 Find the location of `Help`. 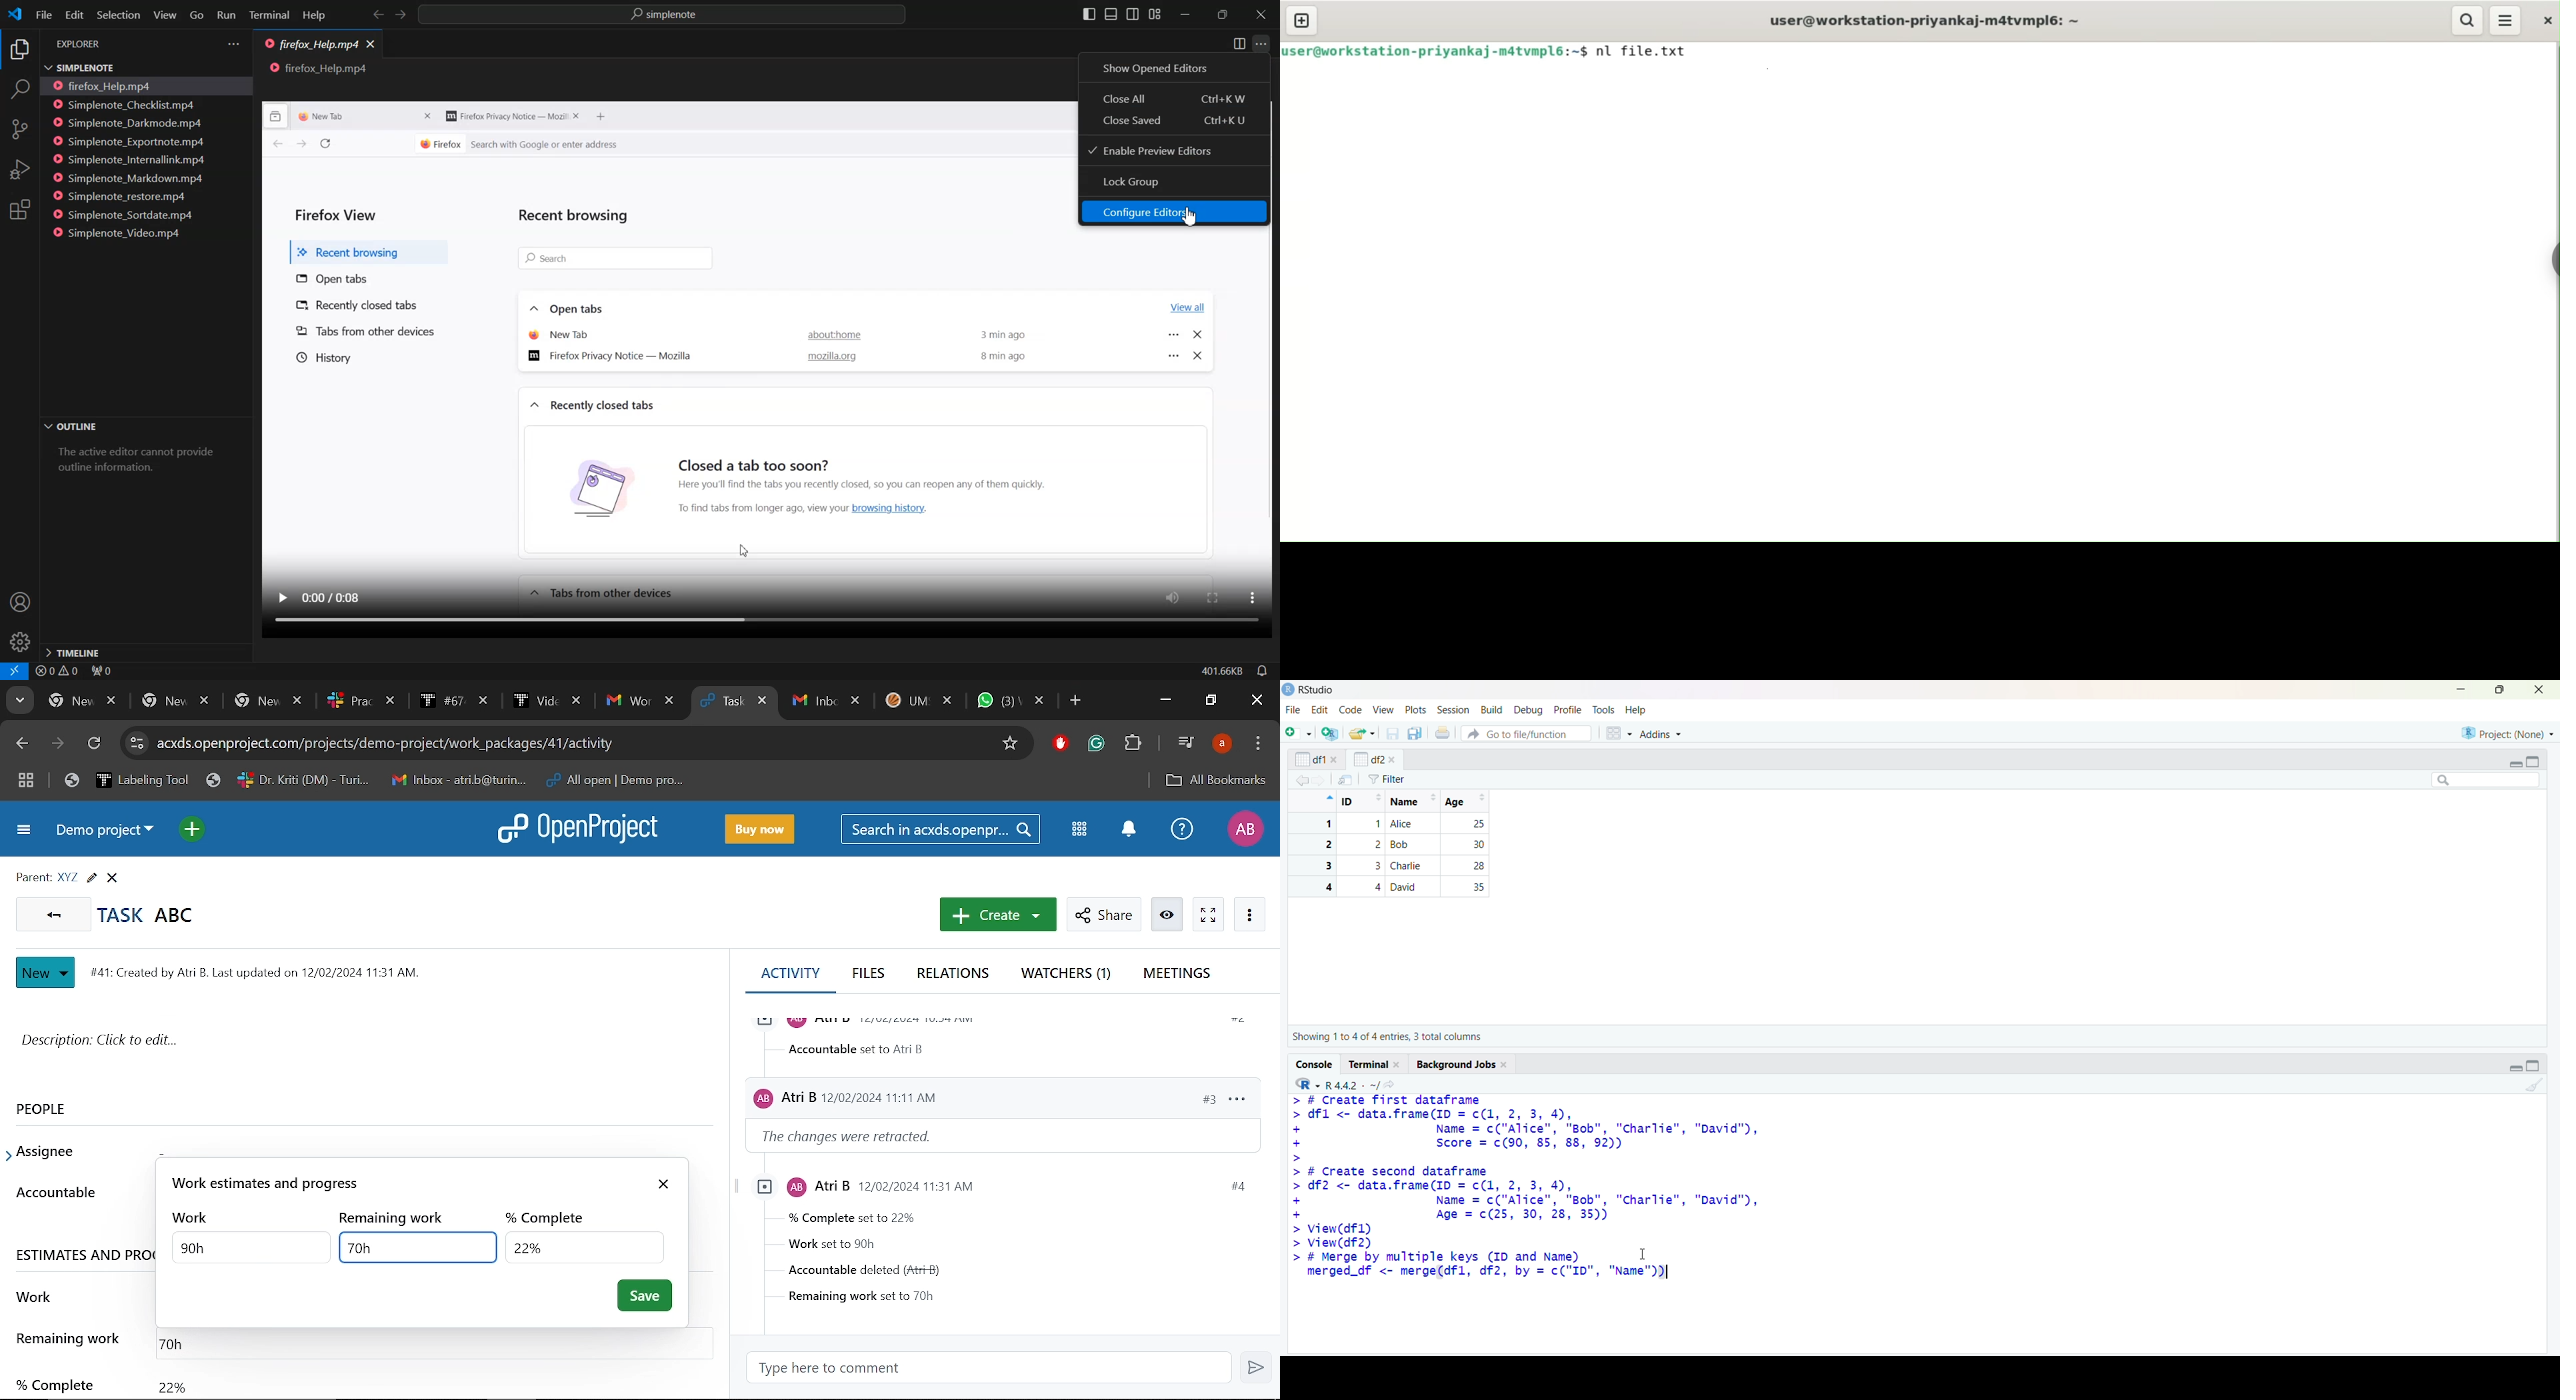

Help is located at coordinates (1635, 709).